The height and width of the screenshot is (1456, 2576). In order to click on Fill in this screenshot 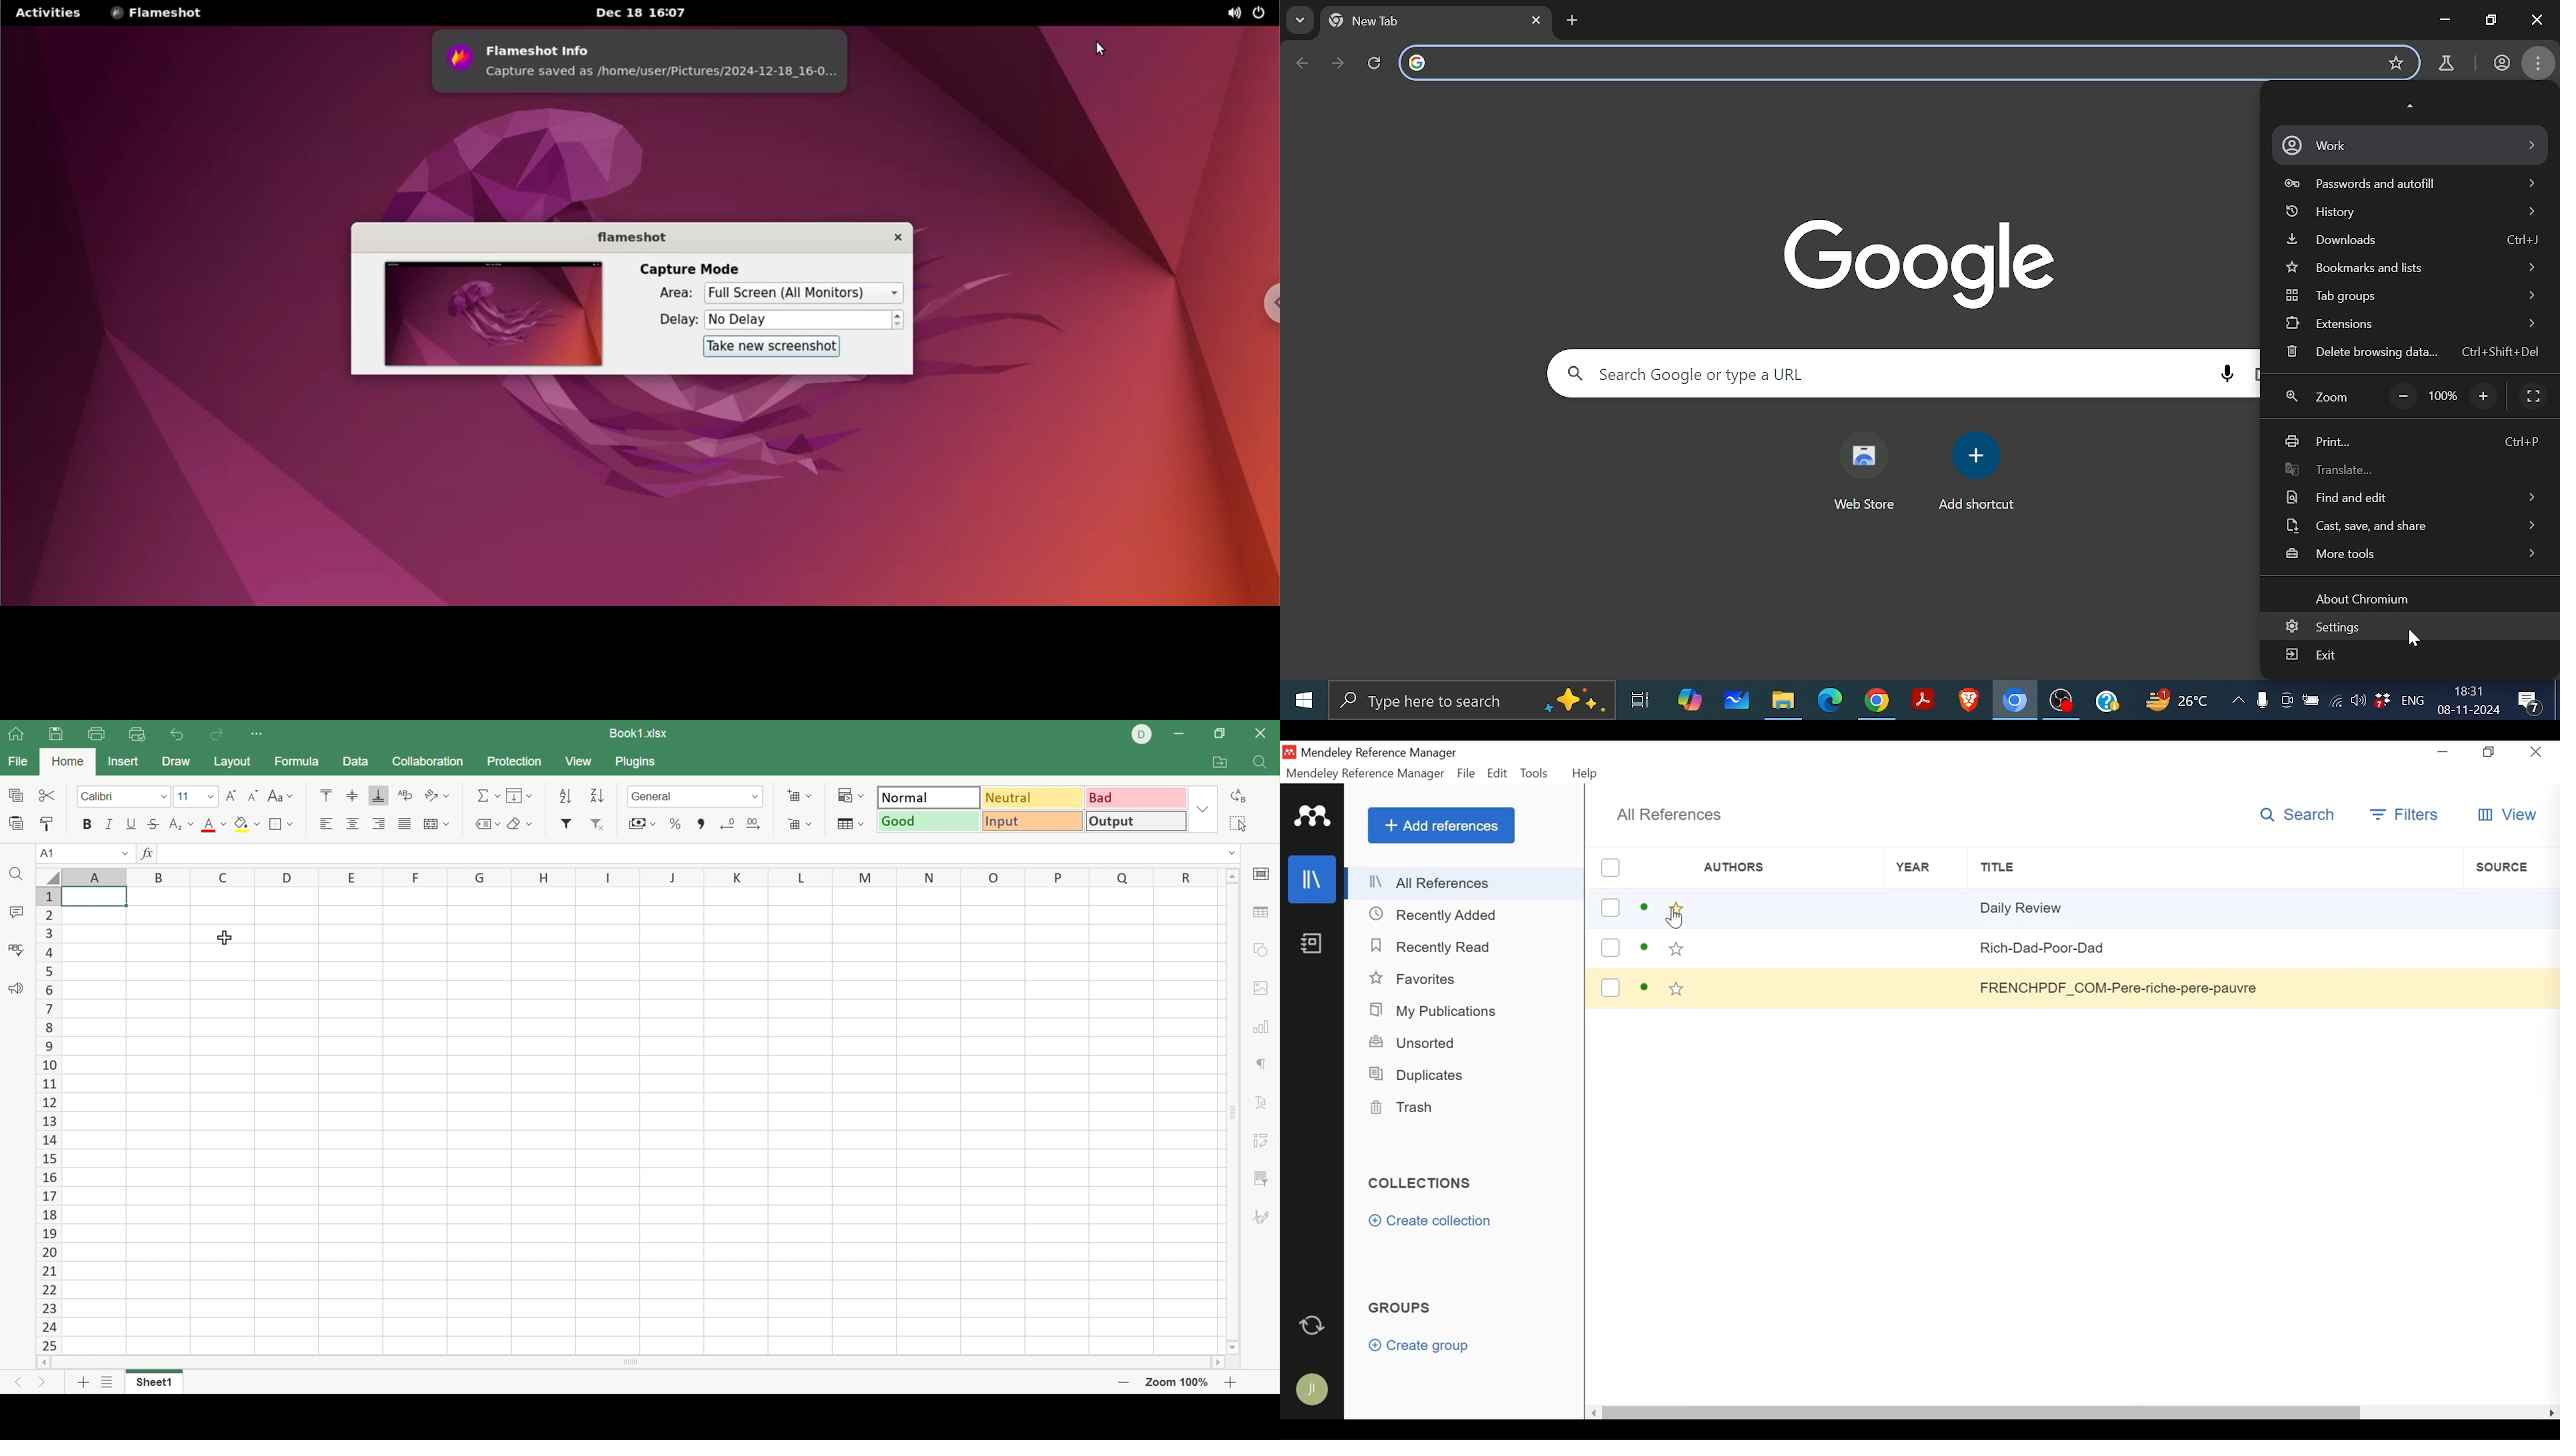, I will do `click(518, 795)`.